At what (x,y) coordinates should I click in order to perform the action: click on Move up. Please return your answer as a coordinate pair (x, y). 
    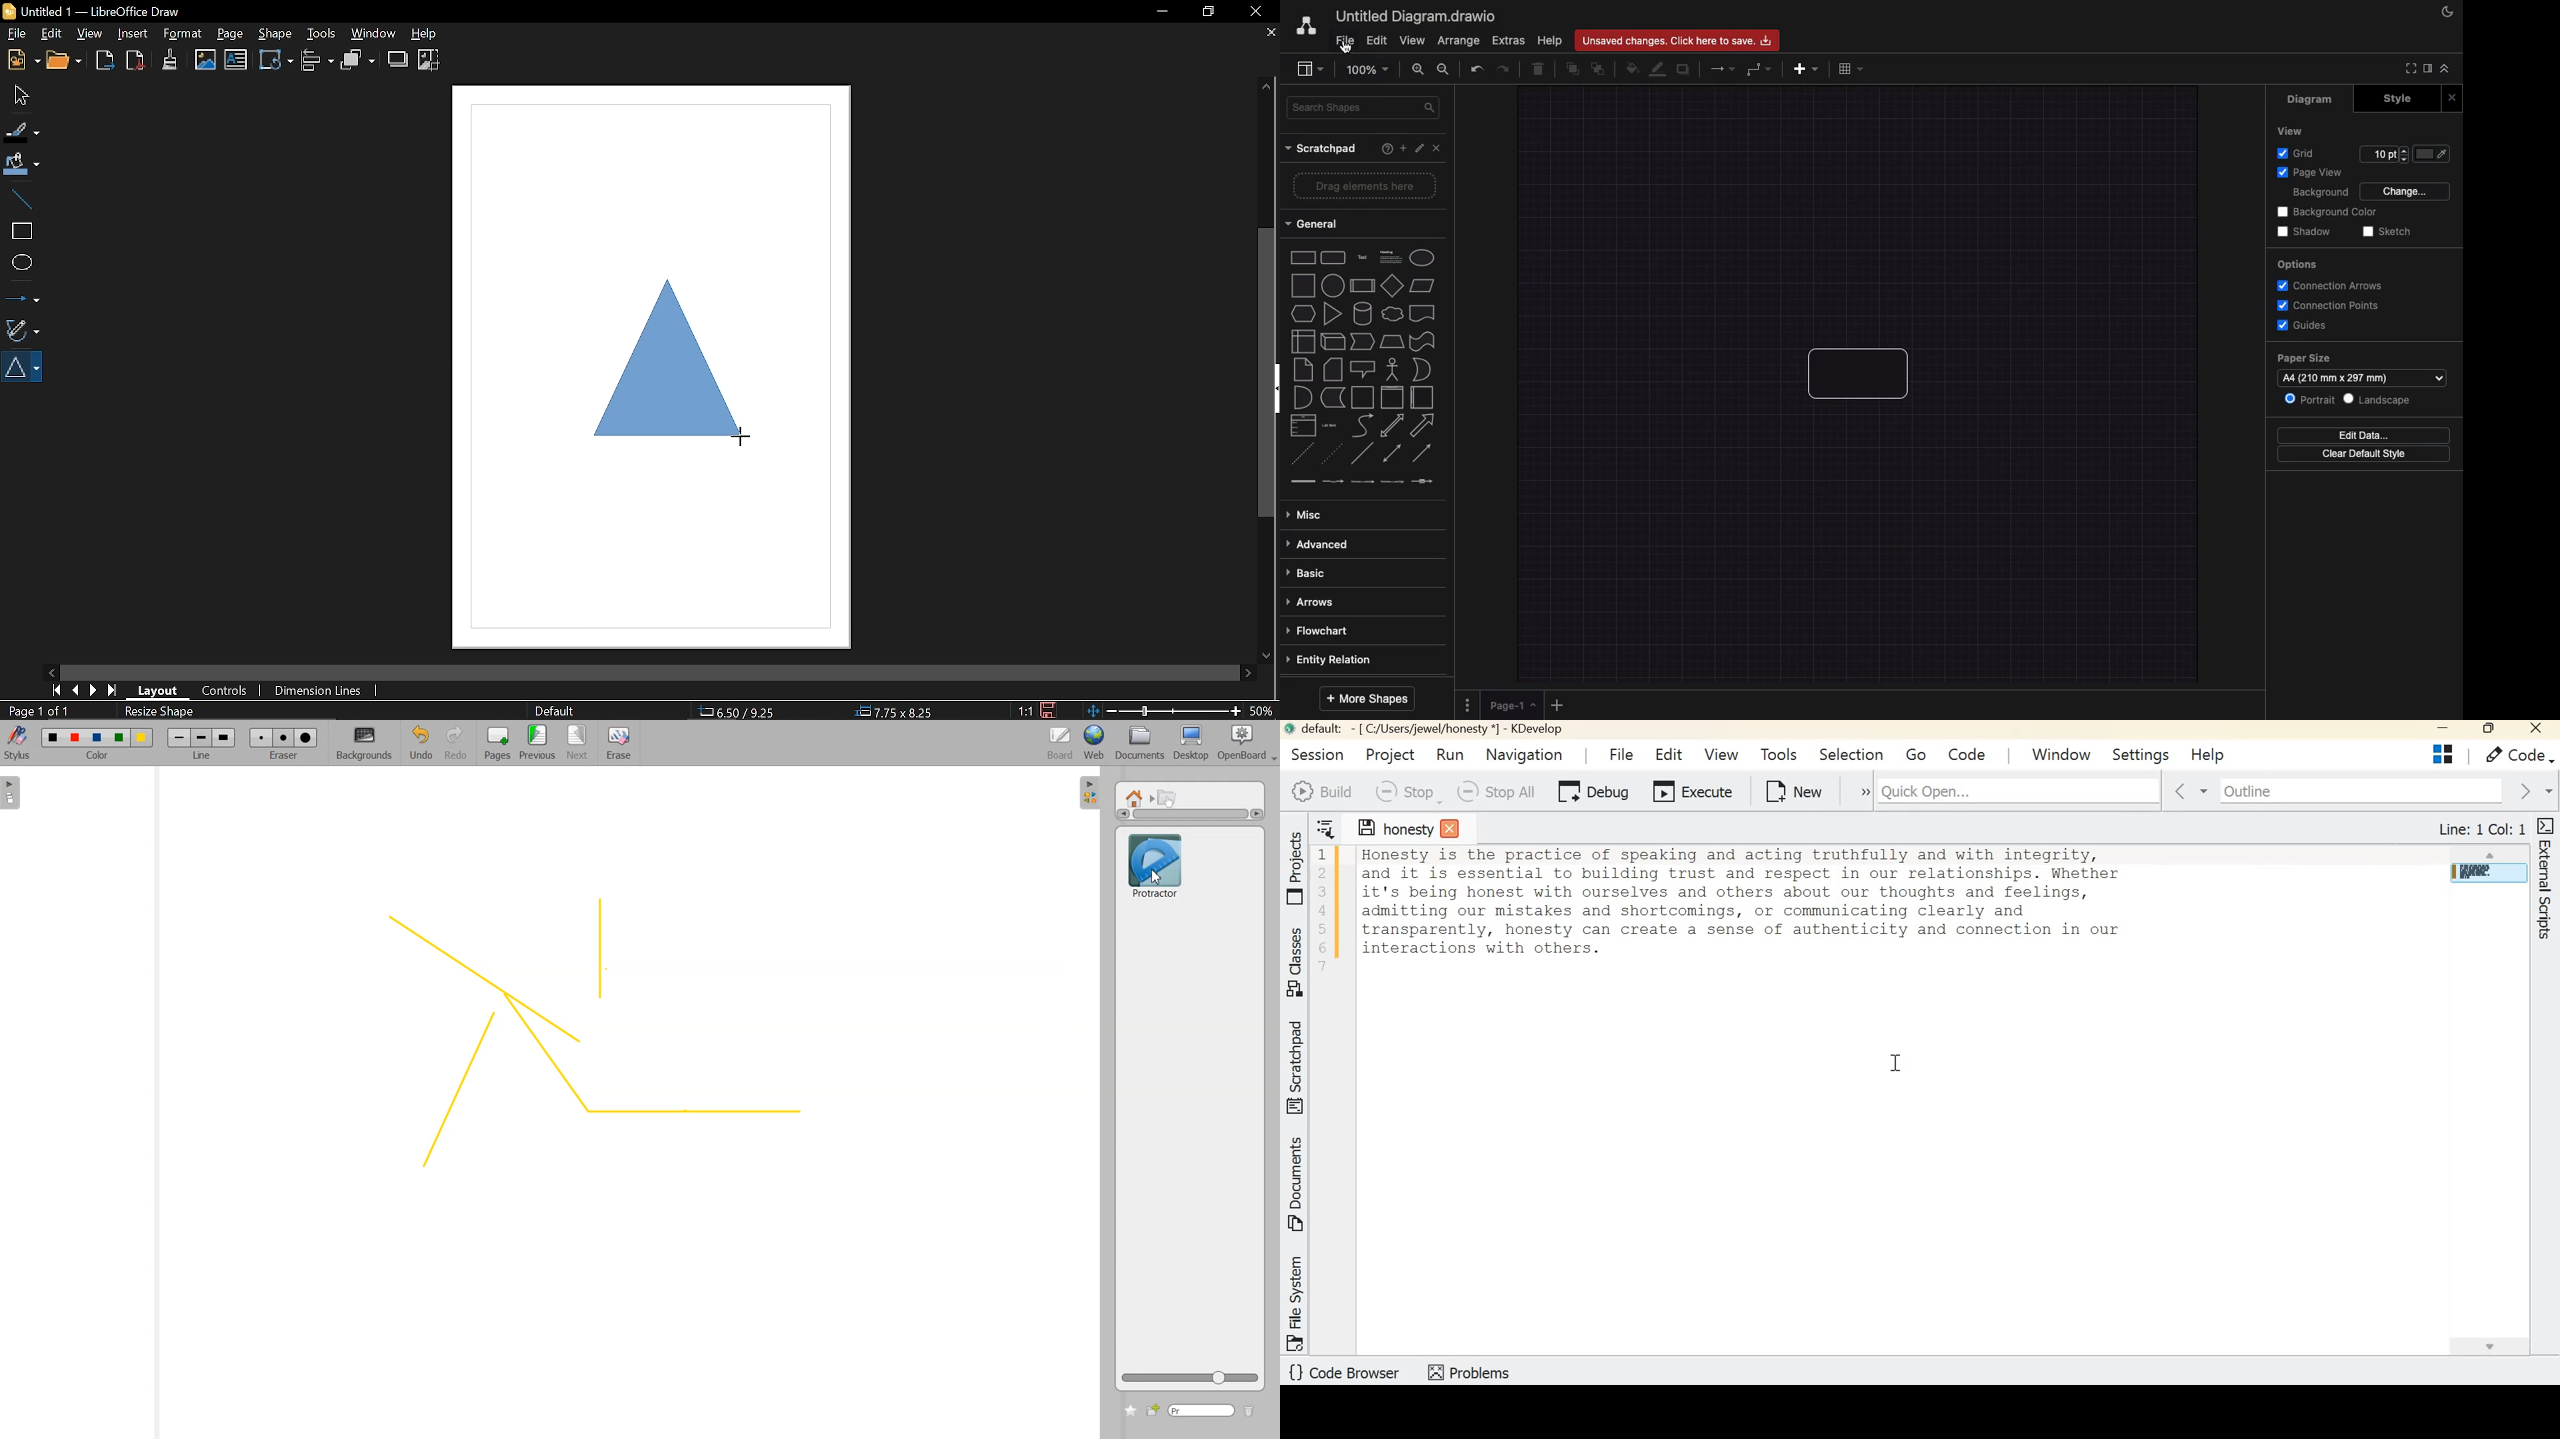
    Looking at the image, I should click on (1267, 86).